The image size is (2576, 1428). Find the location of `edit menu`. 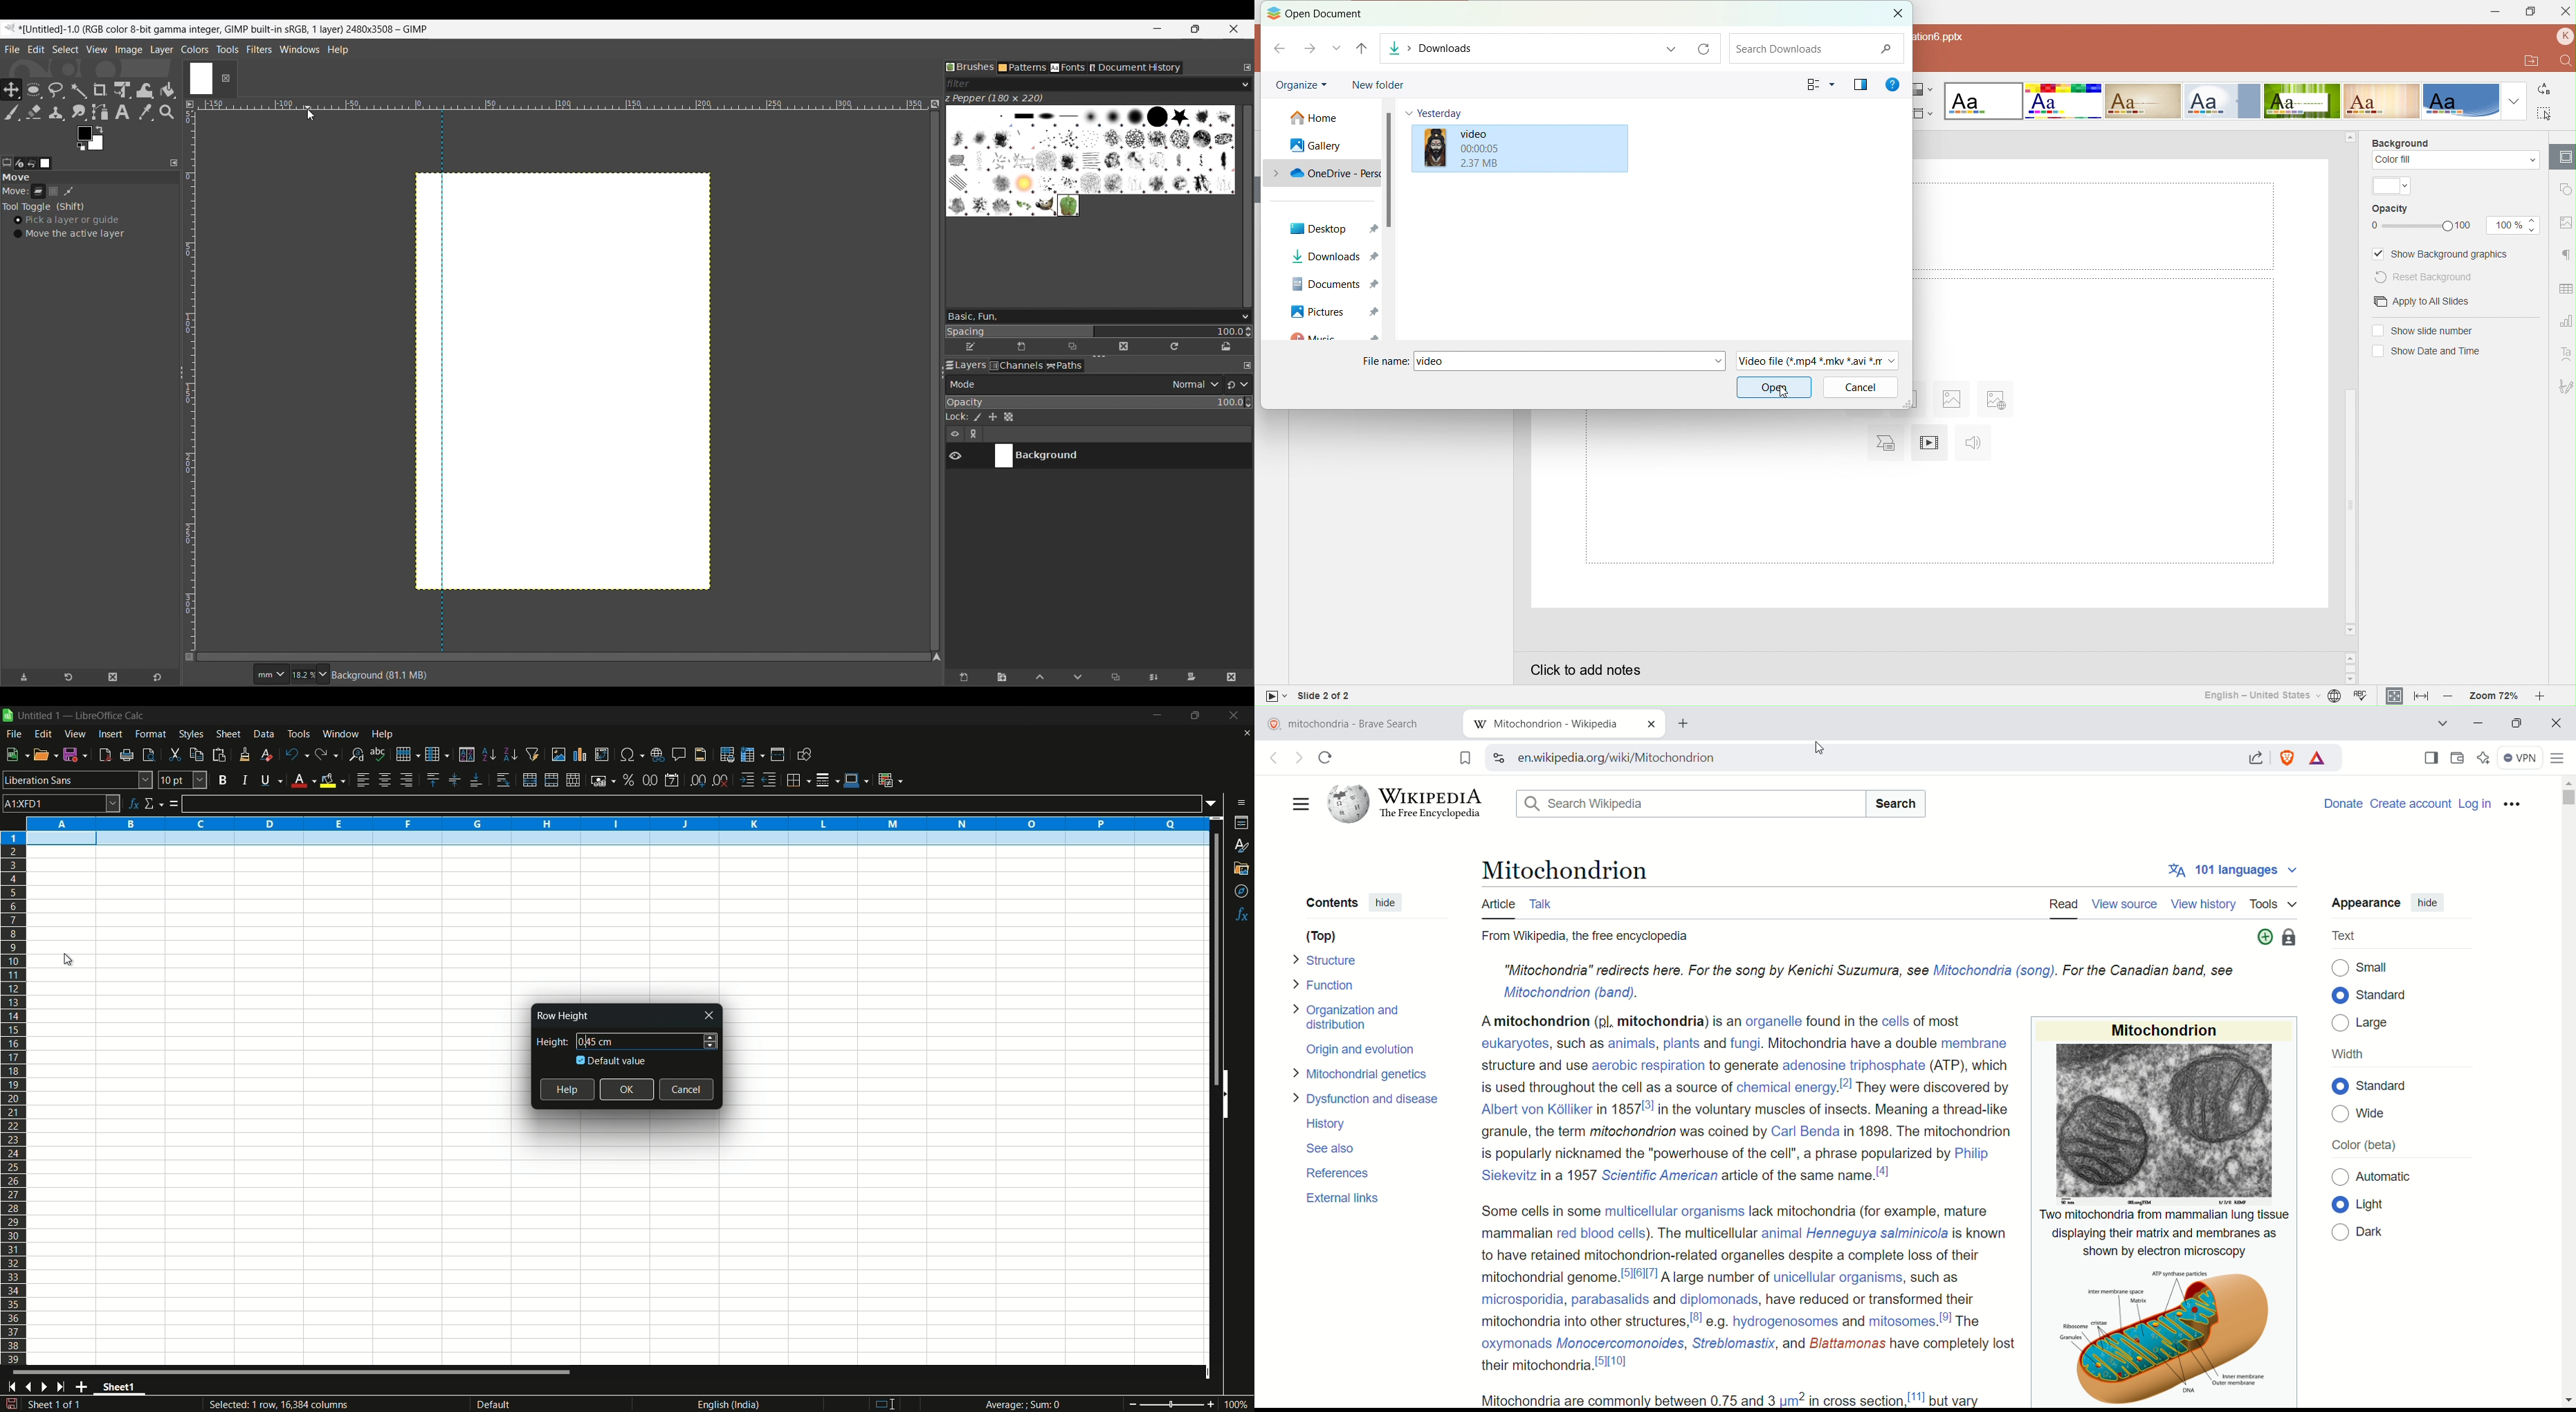

edit menu is located at coordinates (43, 733).